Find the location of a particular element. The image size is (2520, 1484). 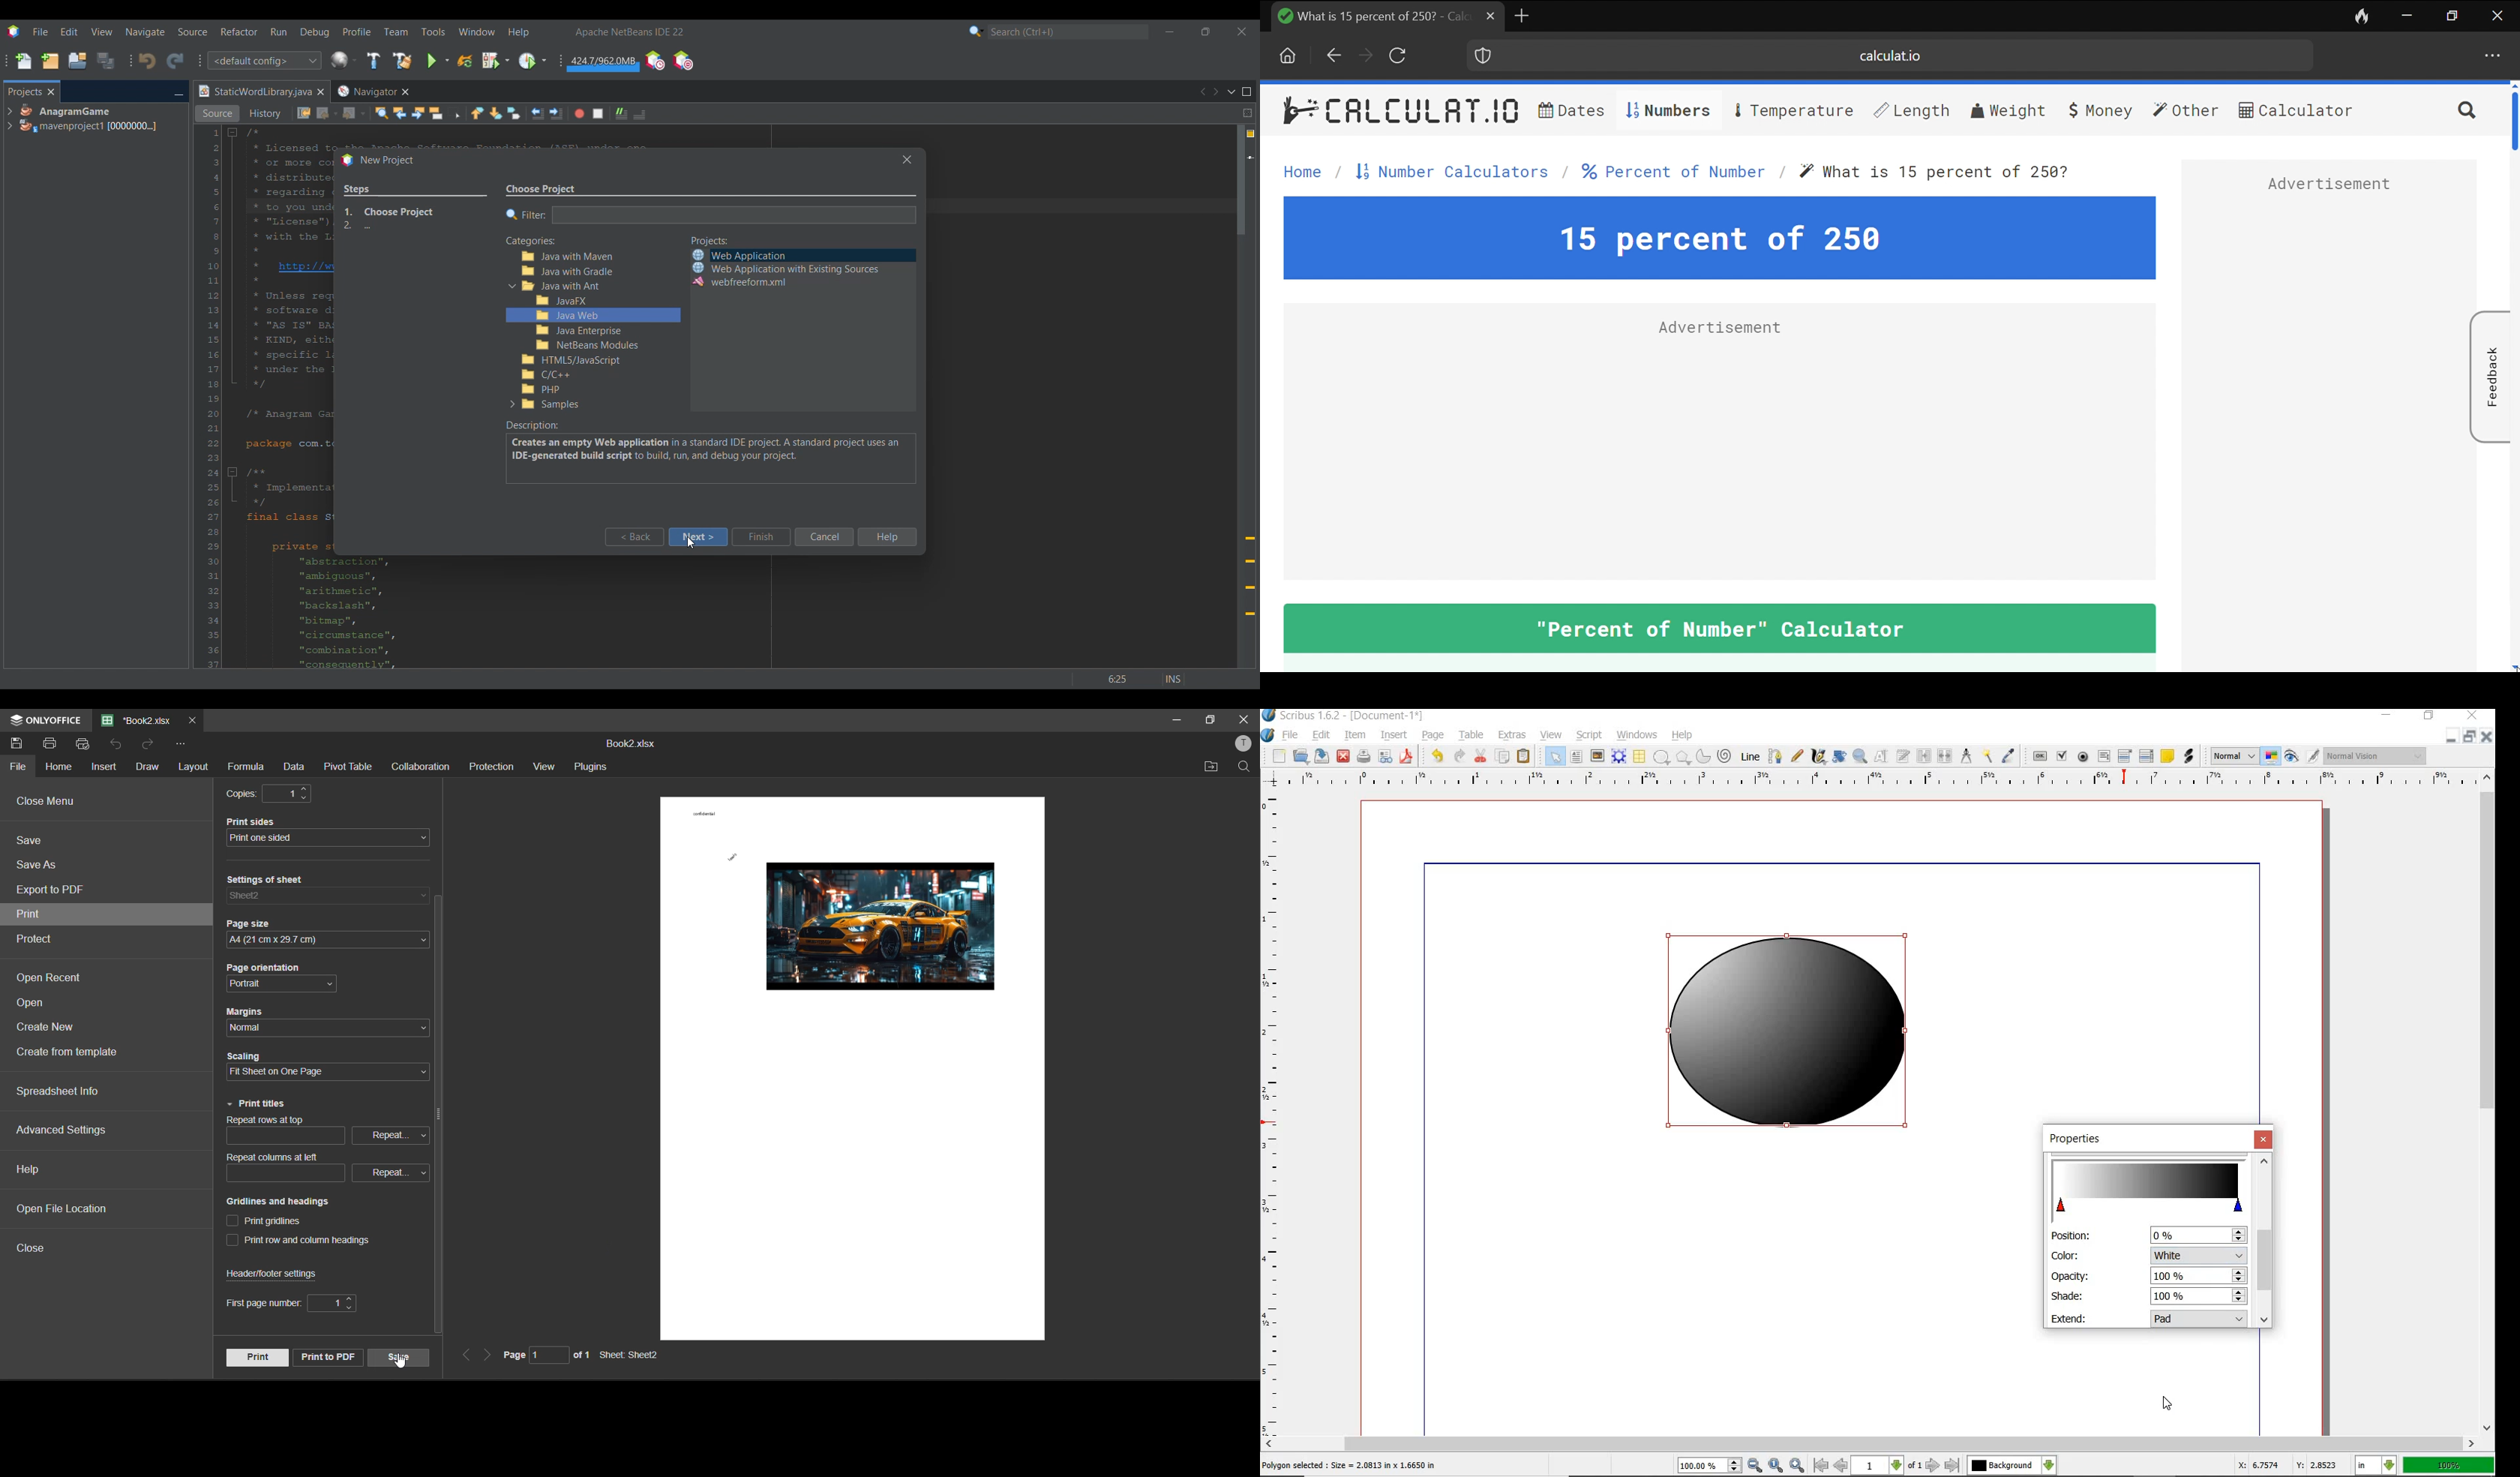

PREFLIGHT VERIFIER is located at coordinates (1384, 755).